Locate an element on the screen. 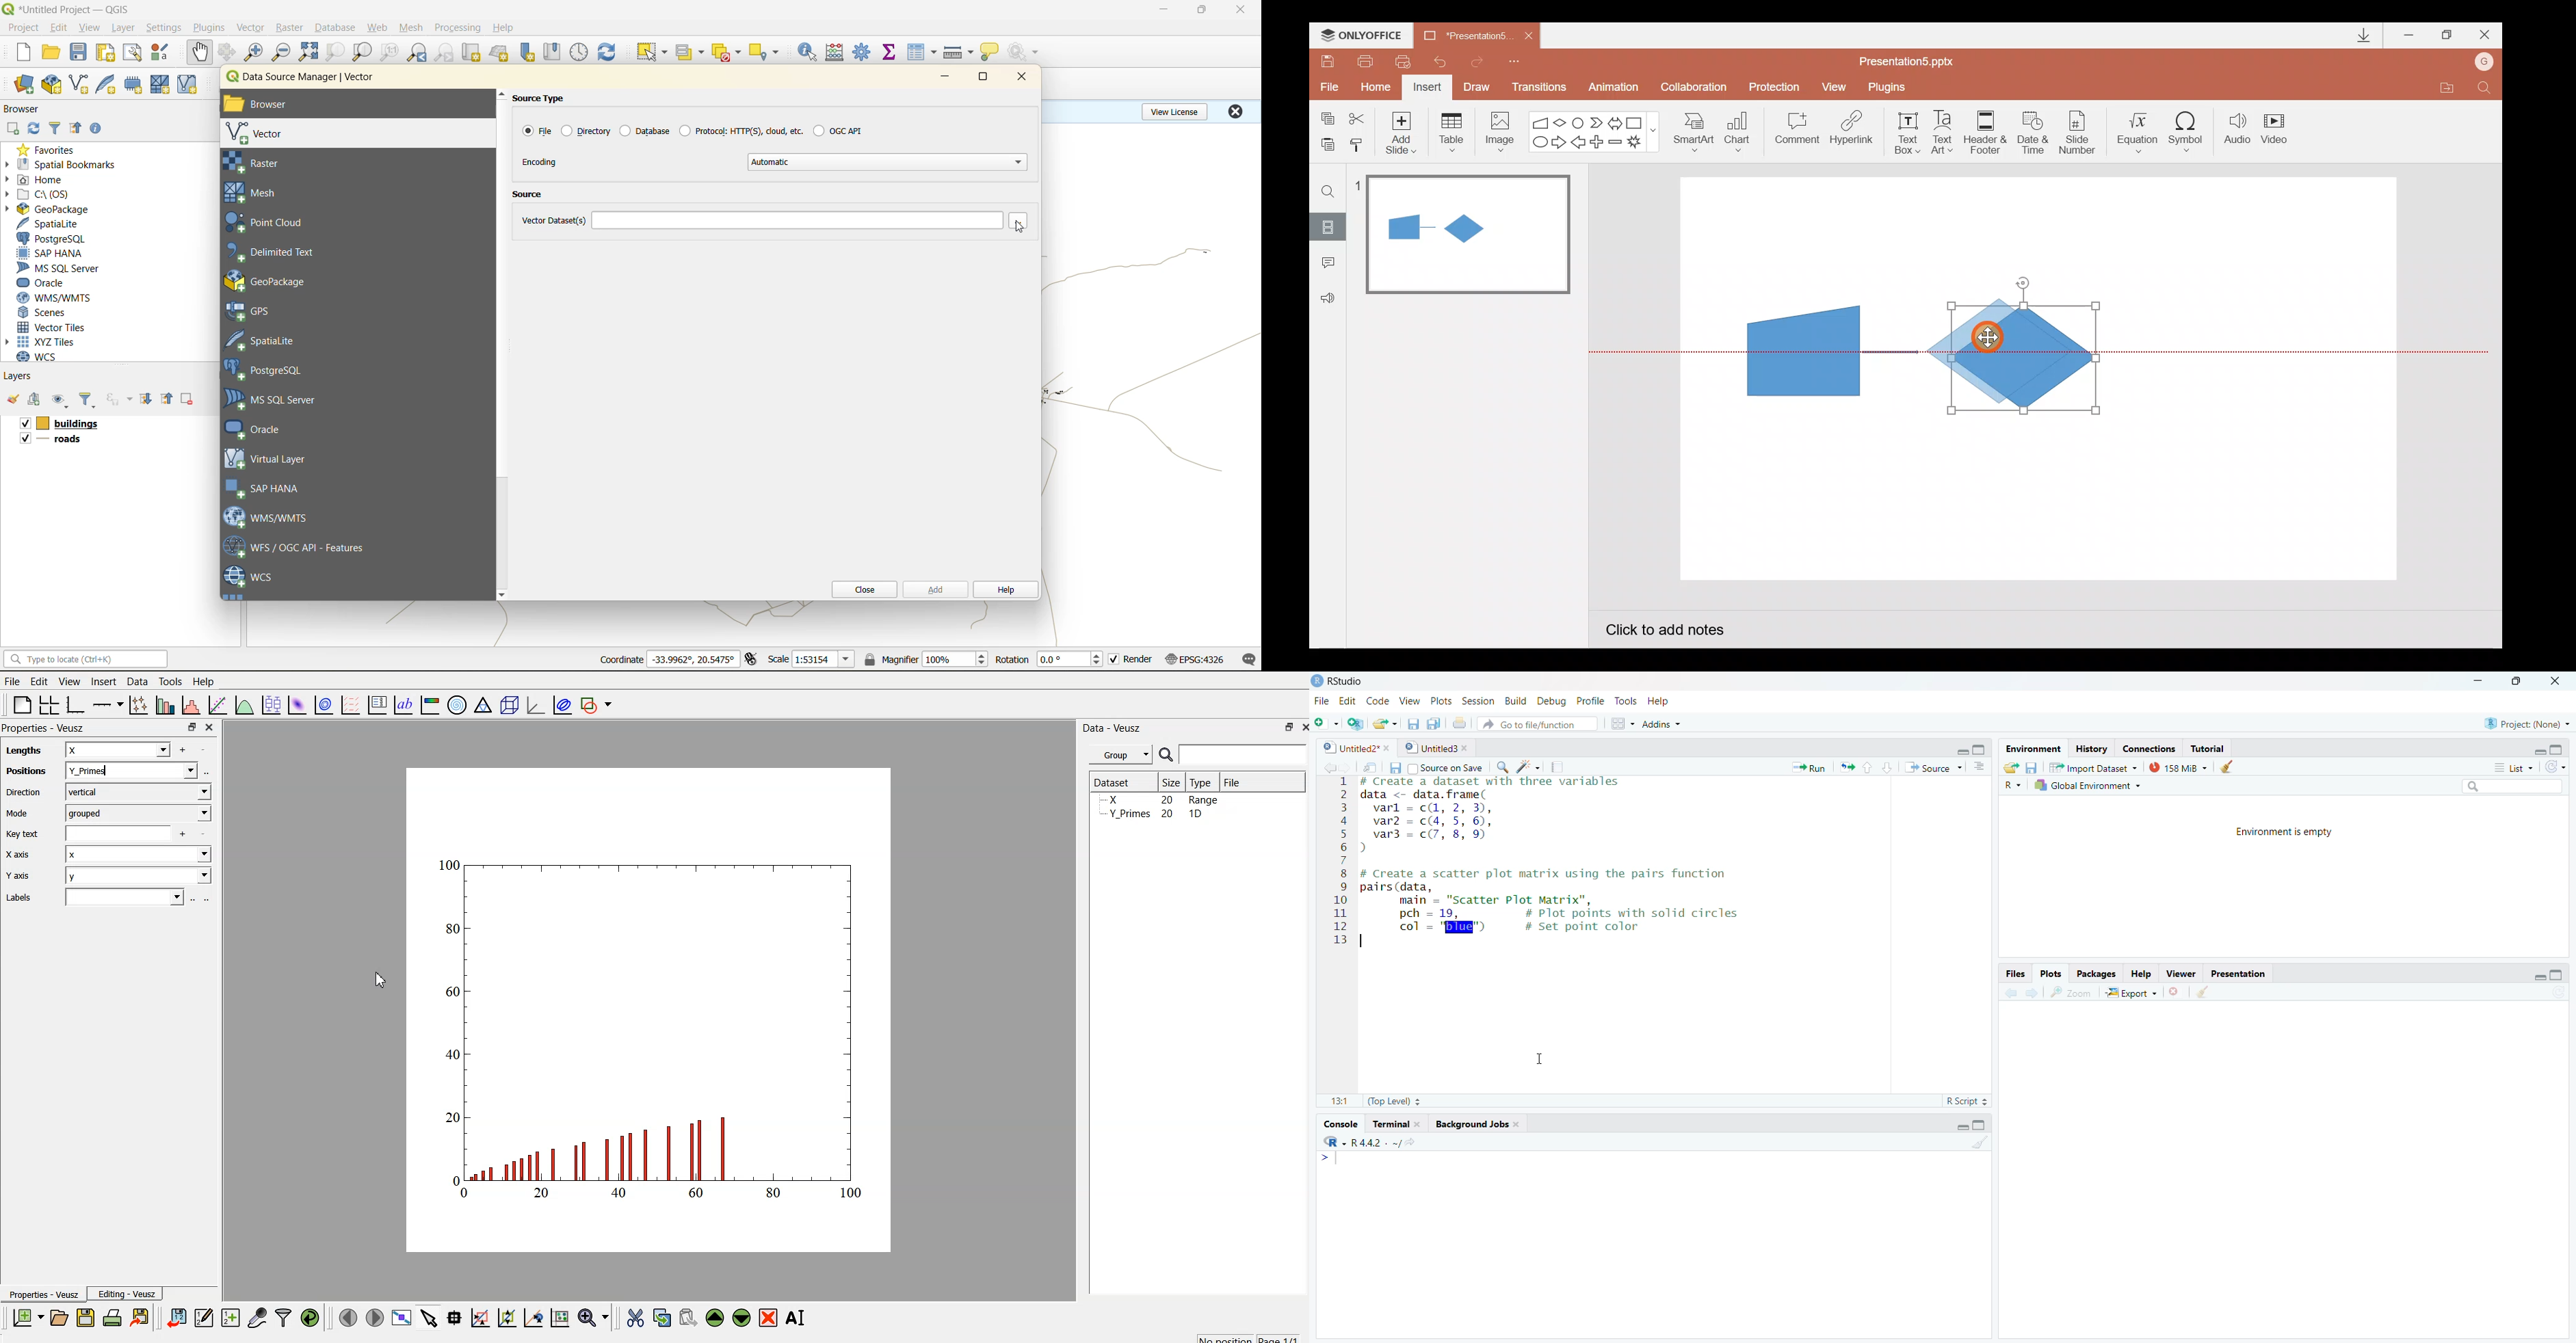 This screenshot has height=1344, width=2576. Packages is located at coordinates (2098, 973).